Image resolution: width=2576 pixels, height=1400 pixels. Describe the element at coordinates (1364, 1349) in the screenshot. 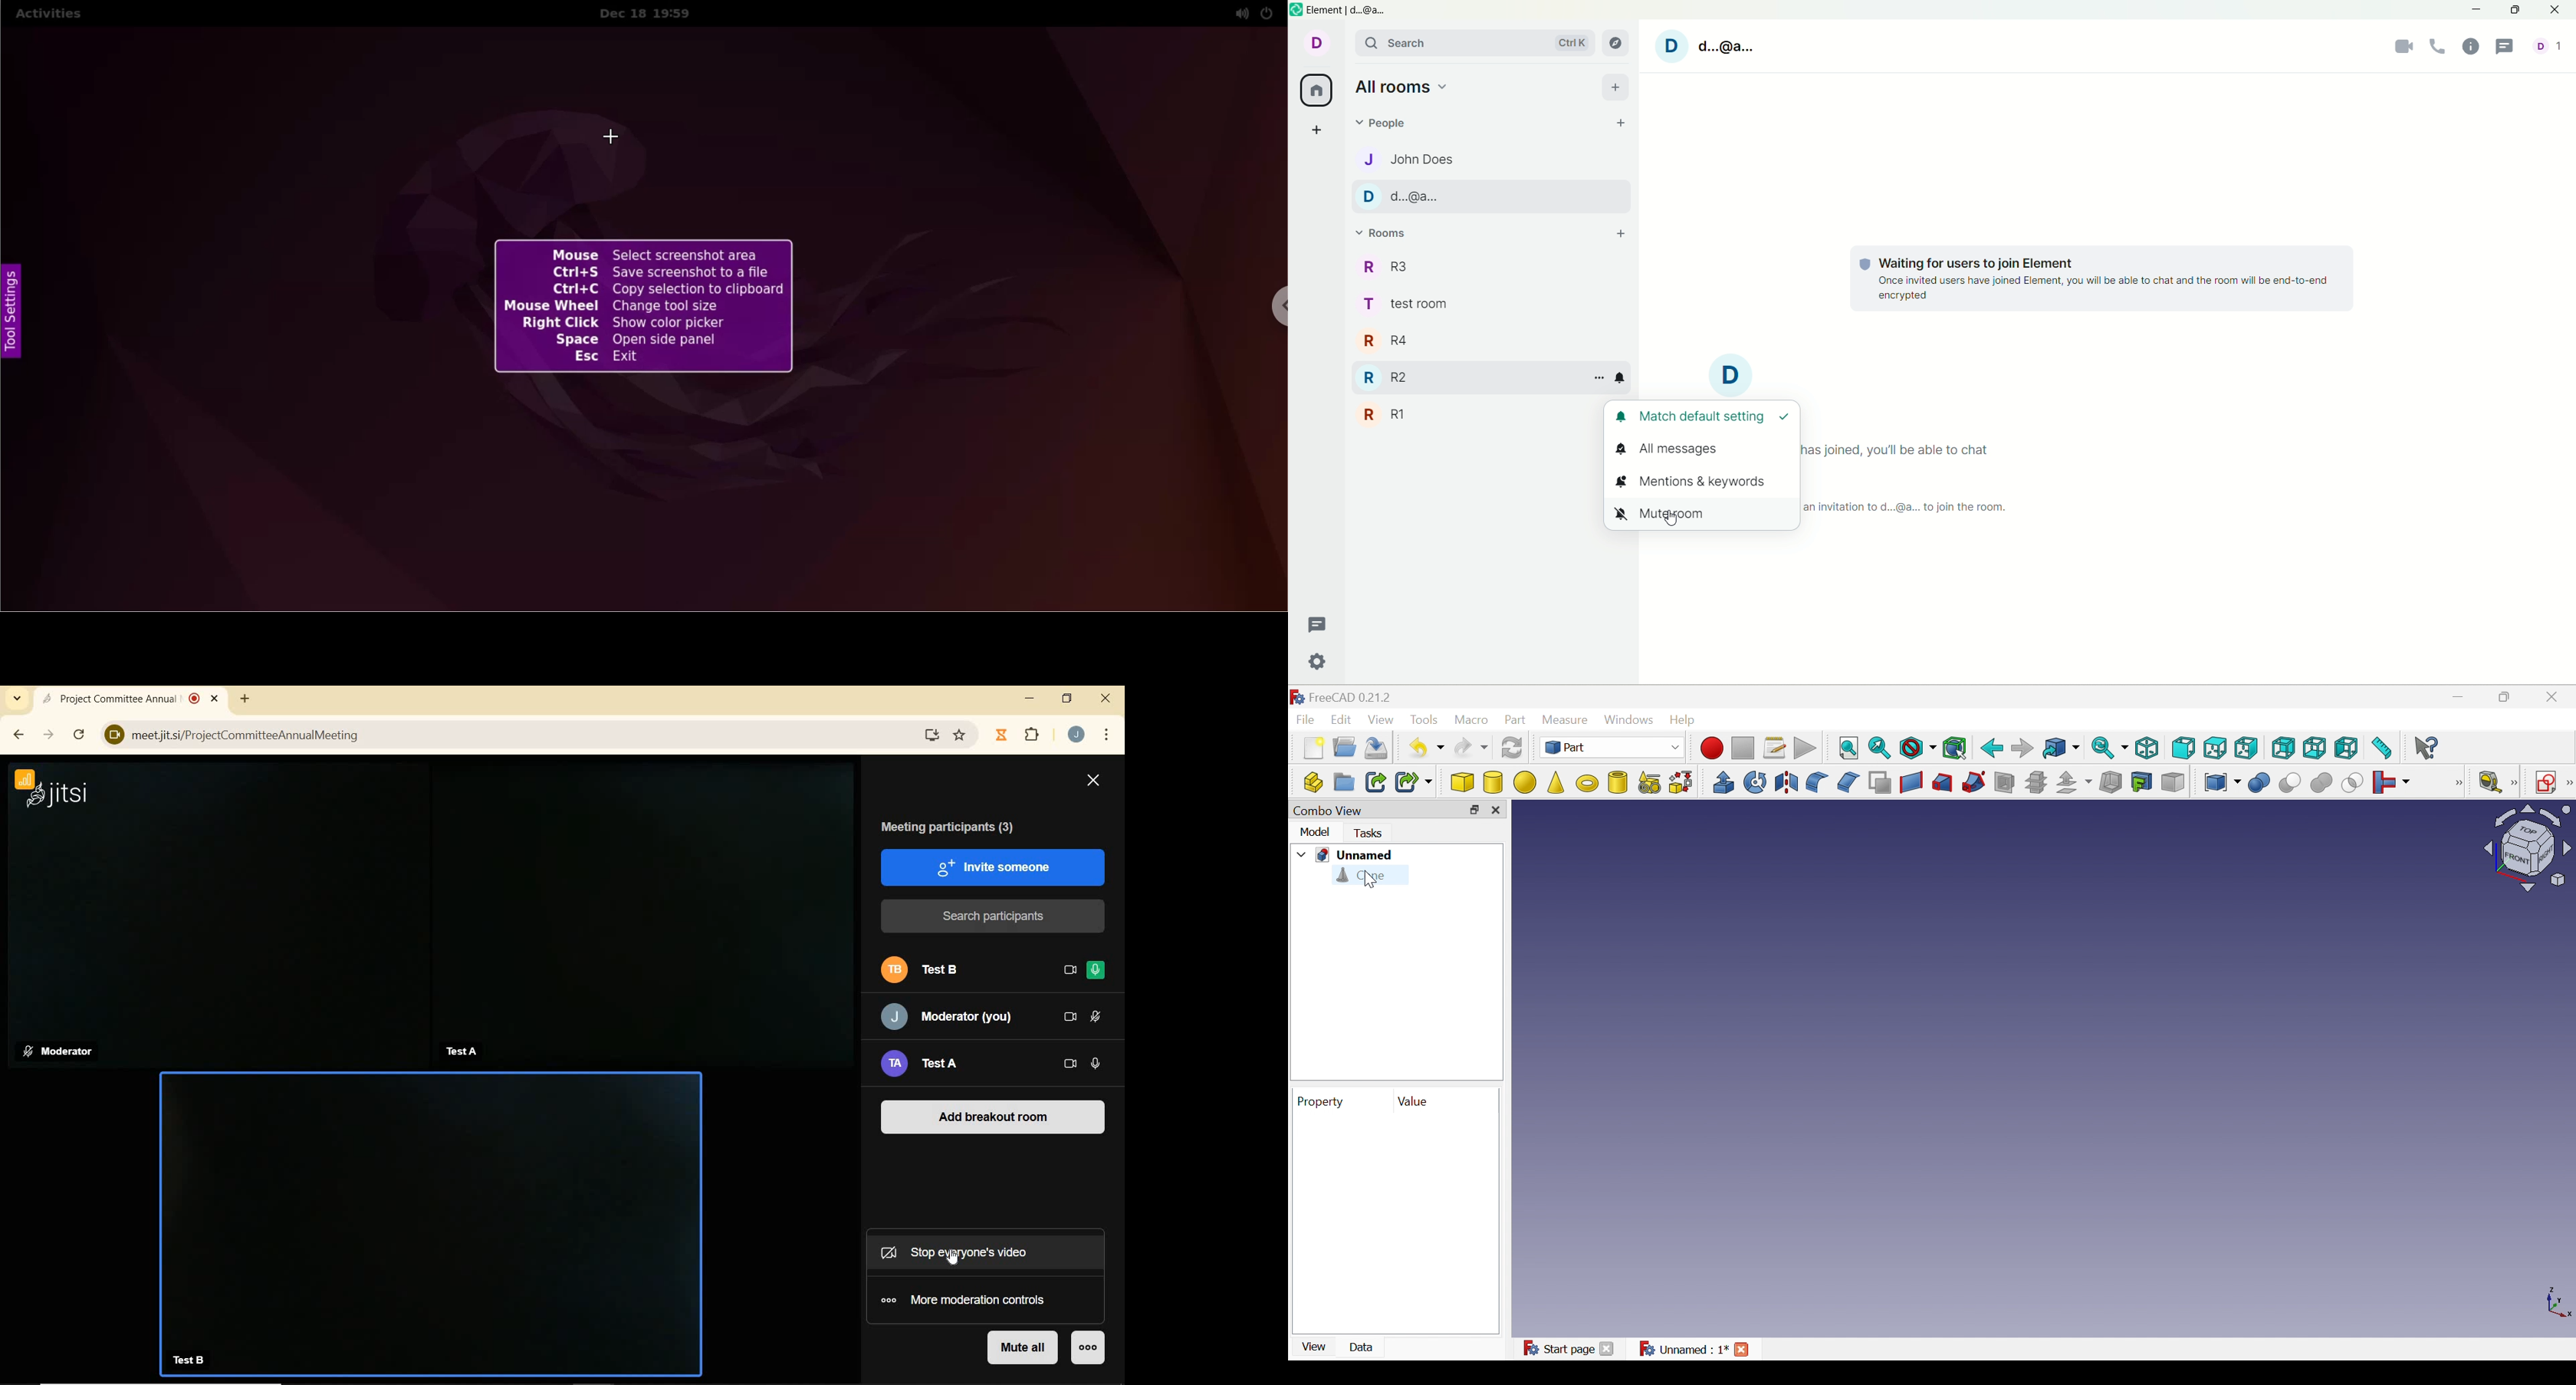

I see `Data` at that location.